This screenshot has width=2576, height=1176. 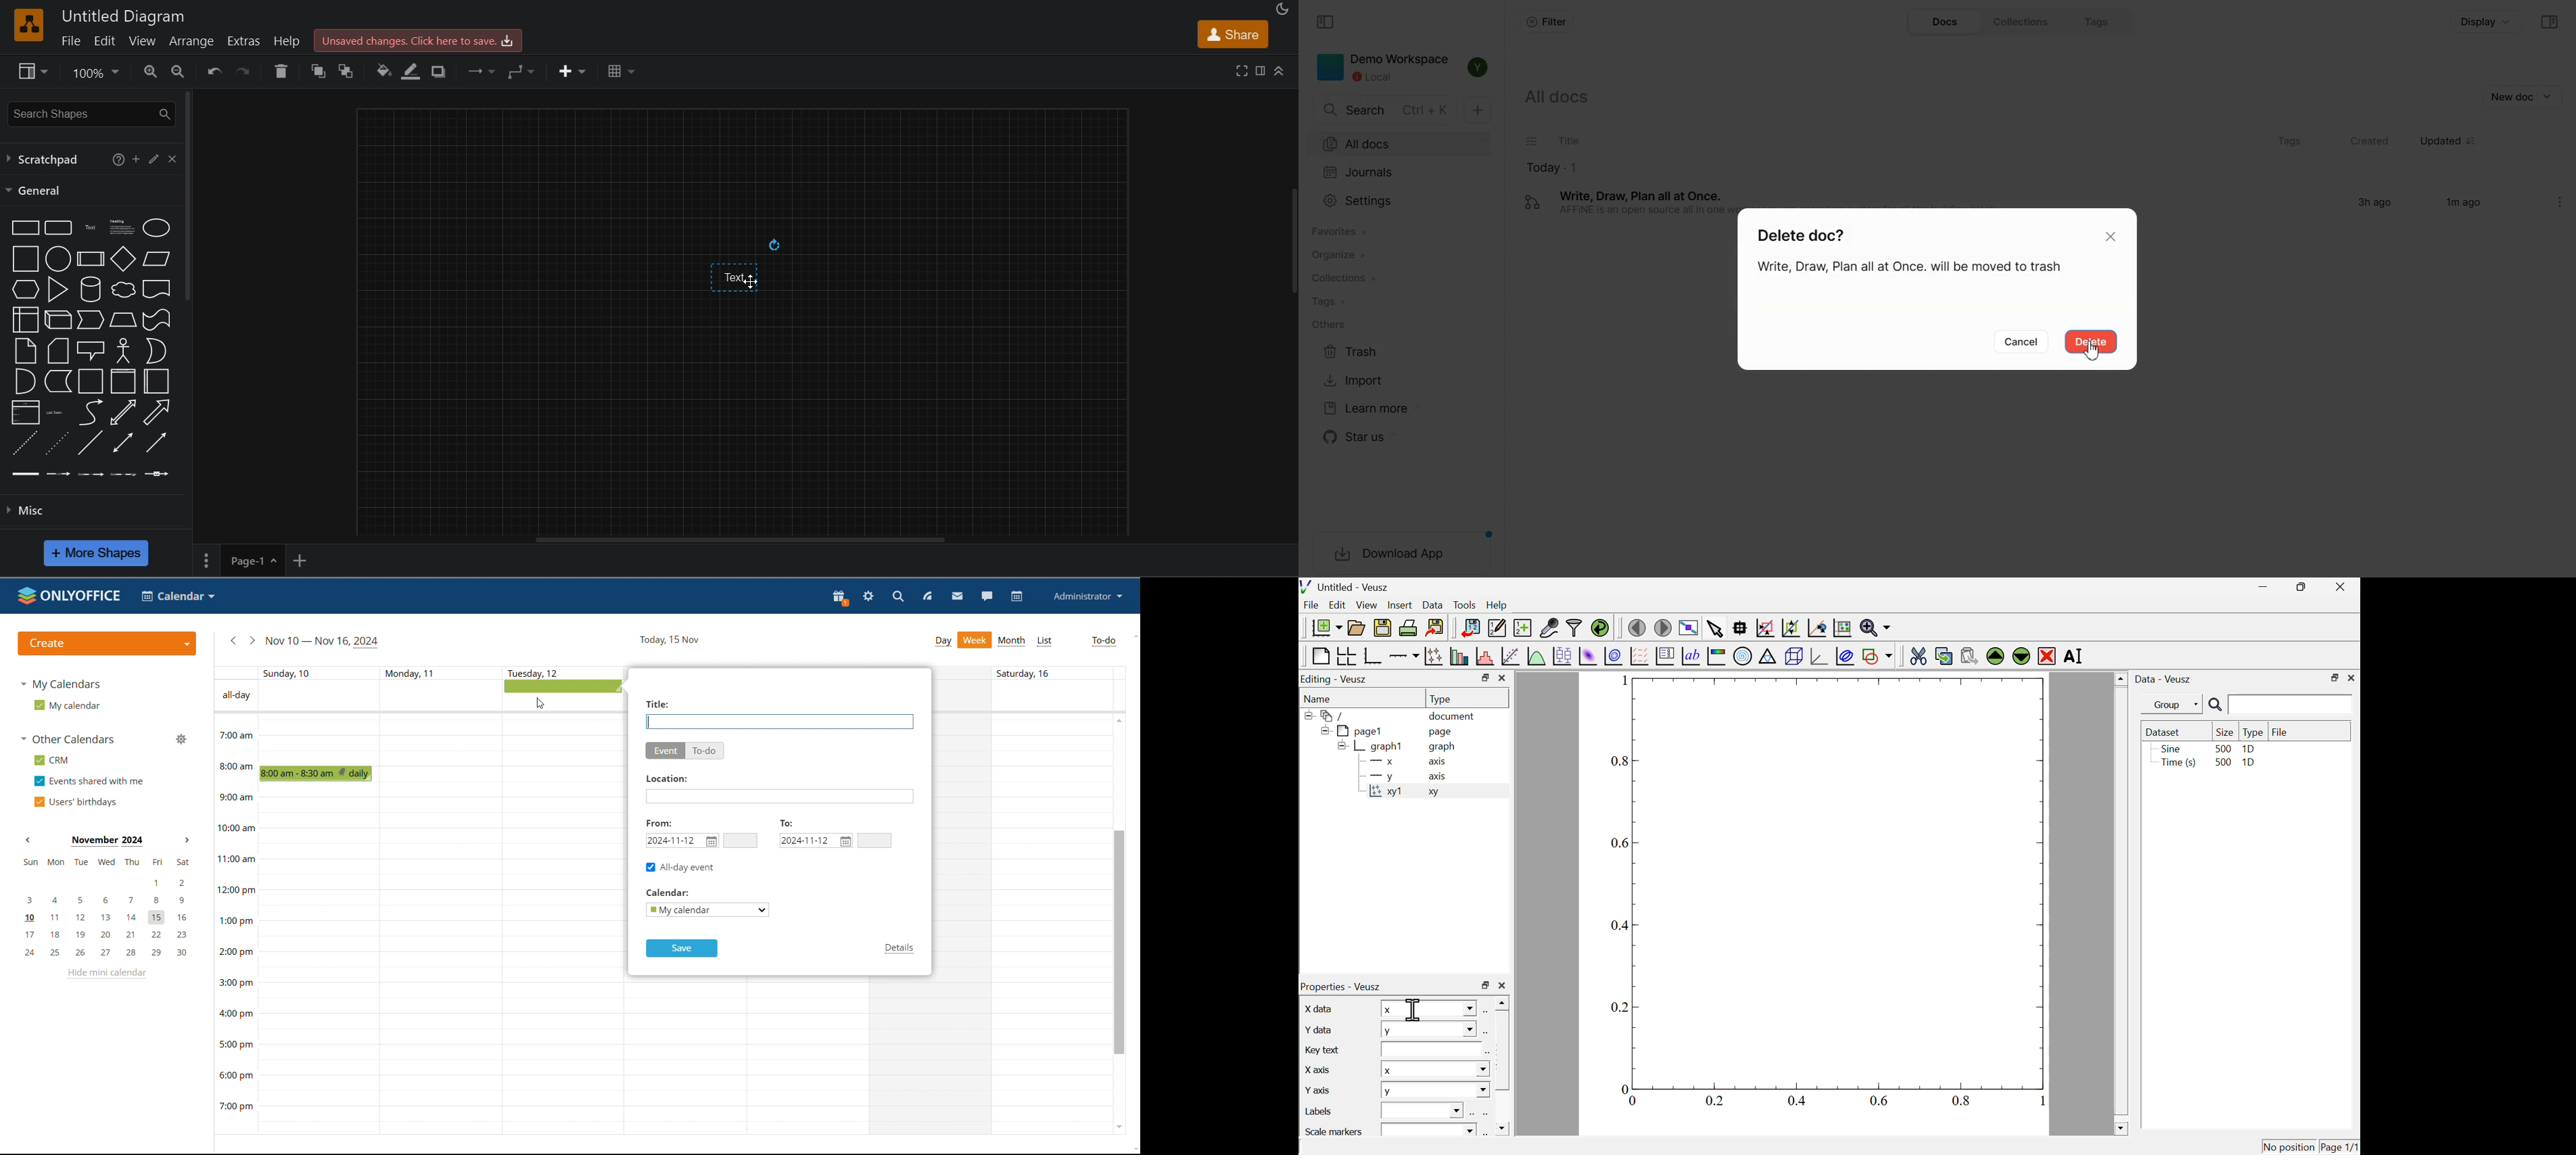 What do you see at coordinates (157, 351) in the screenshot?
I see `Or` at bounding box center [157, 351].